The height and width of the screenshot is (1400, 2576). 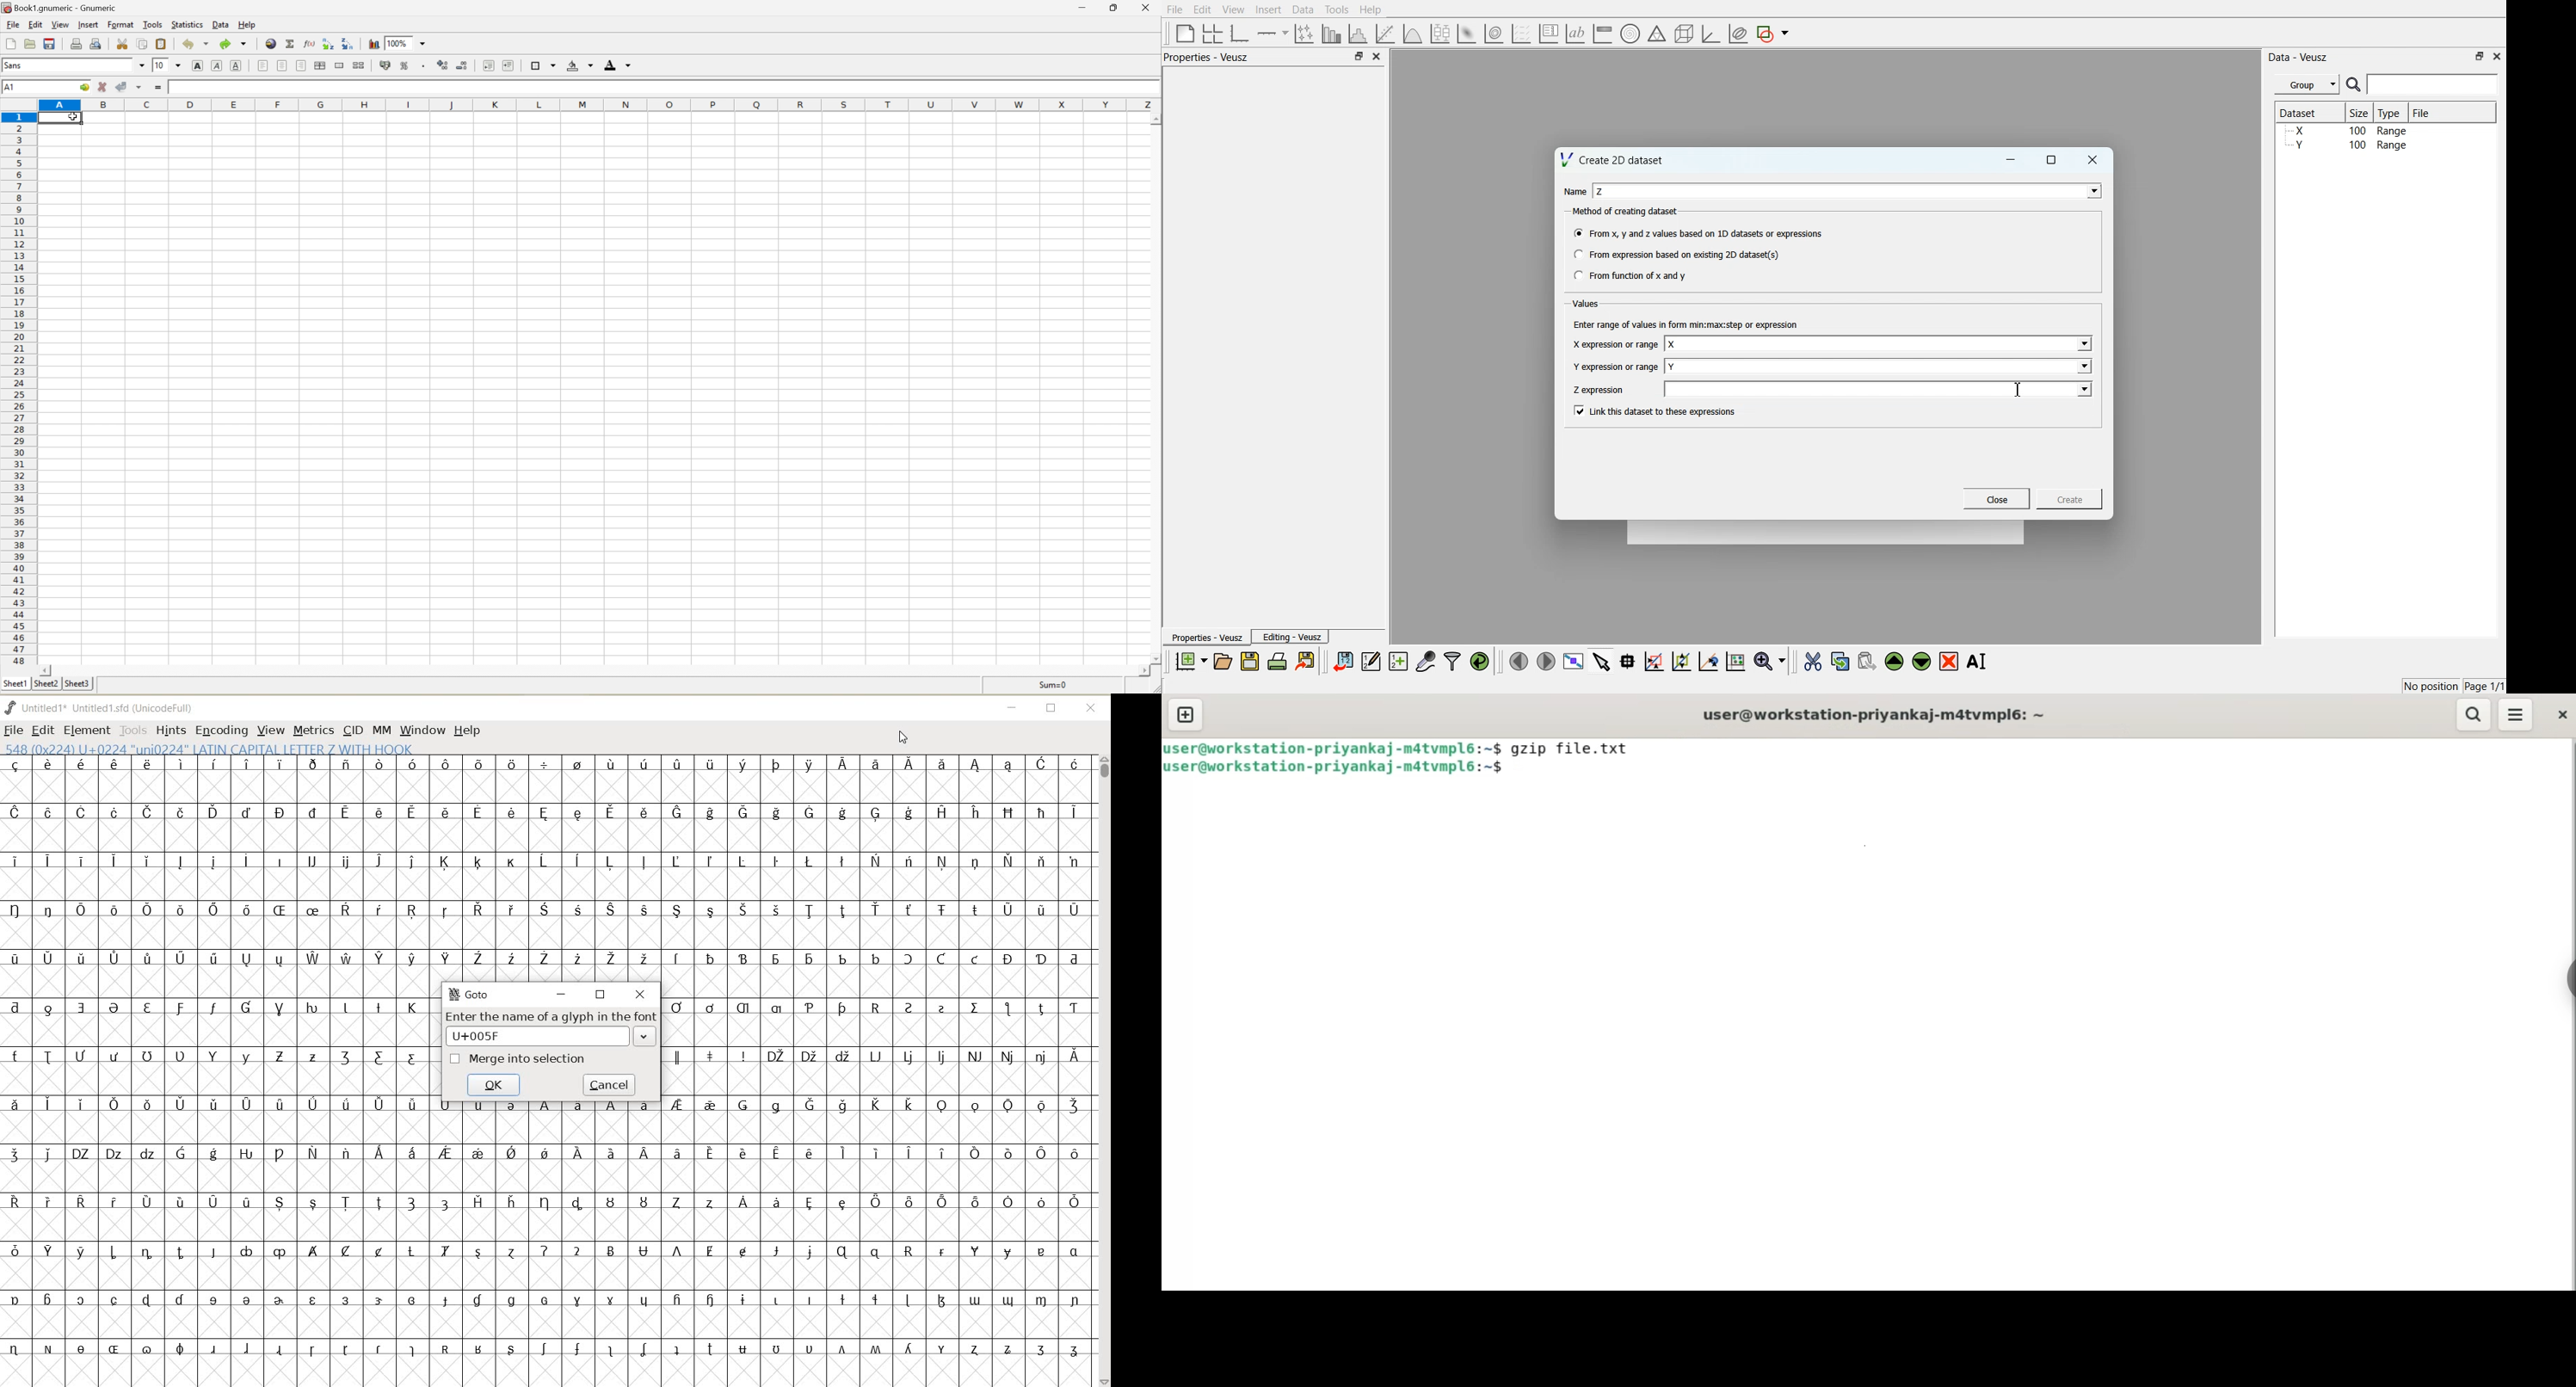 What do you see at coordinates (31, 42) in the screenshot?
I see `open file` at bounding box center [31, 42].